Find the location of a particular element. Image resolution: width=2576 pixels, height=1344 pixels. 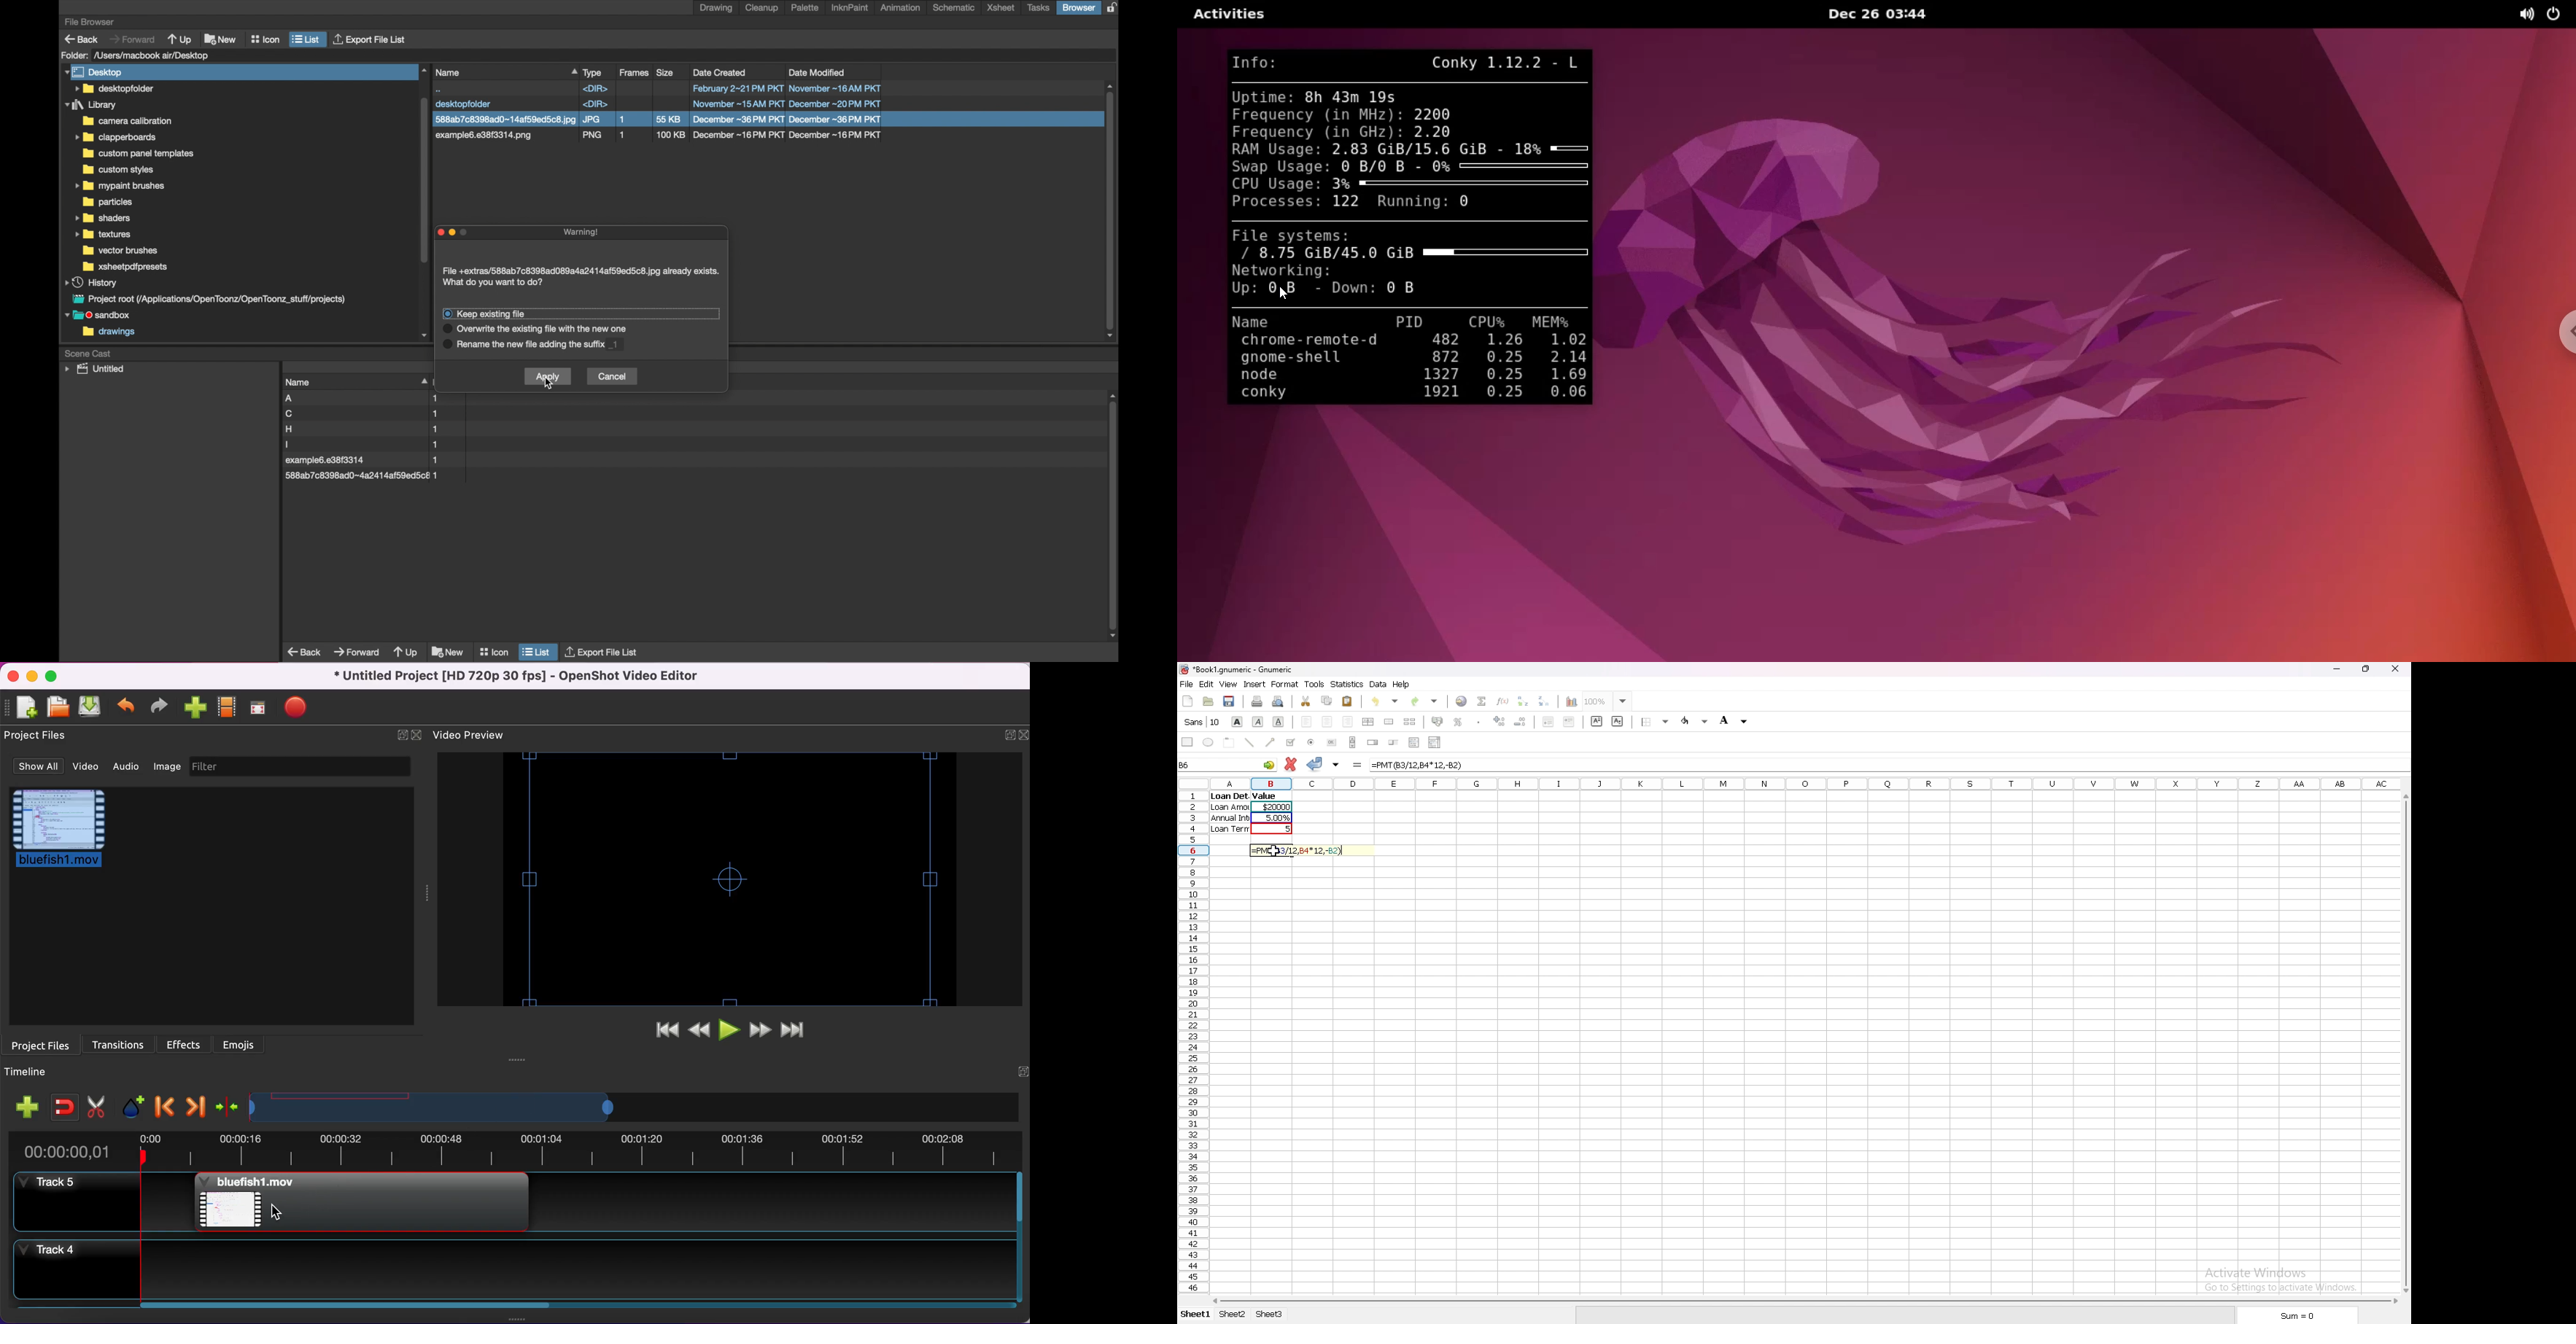

jump to end is located at coordinates (796, 1028).